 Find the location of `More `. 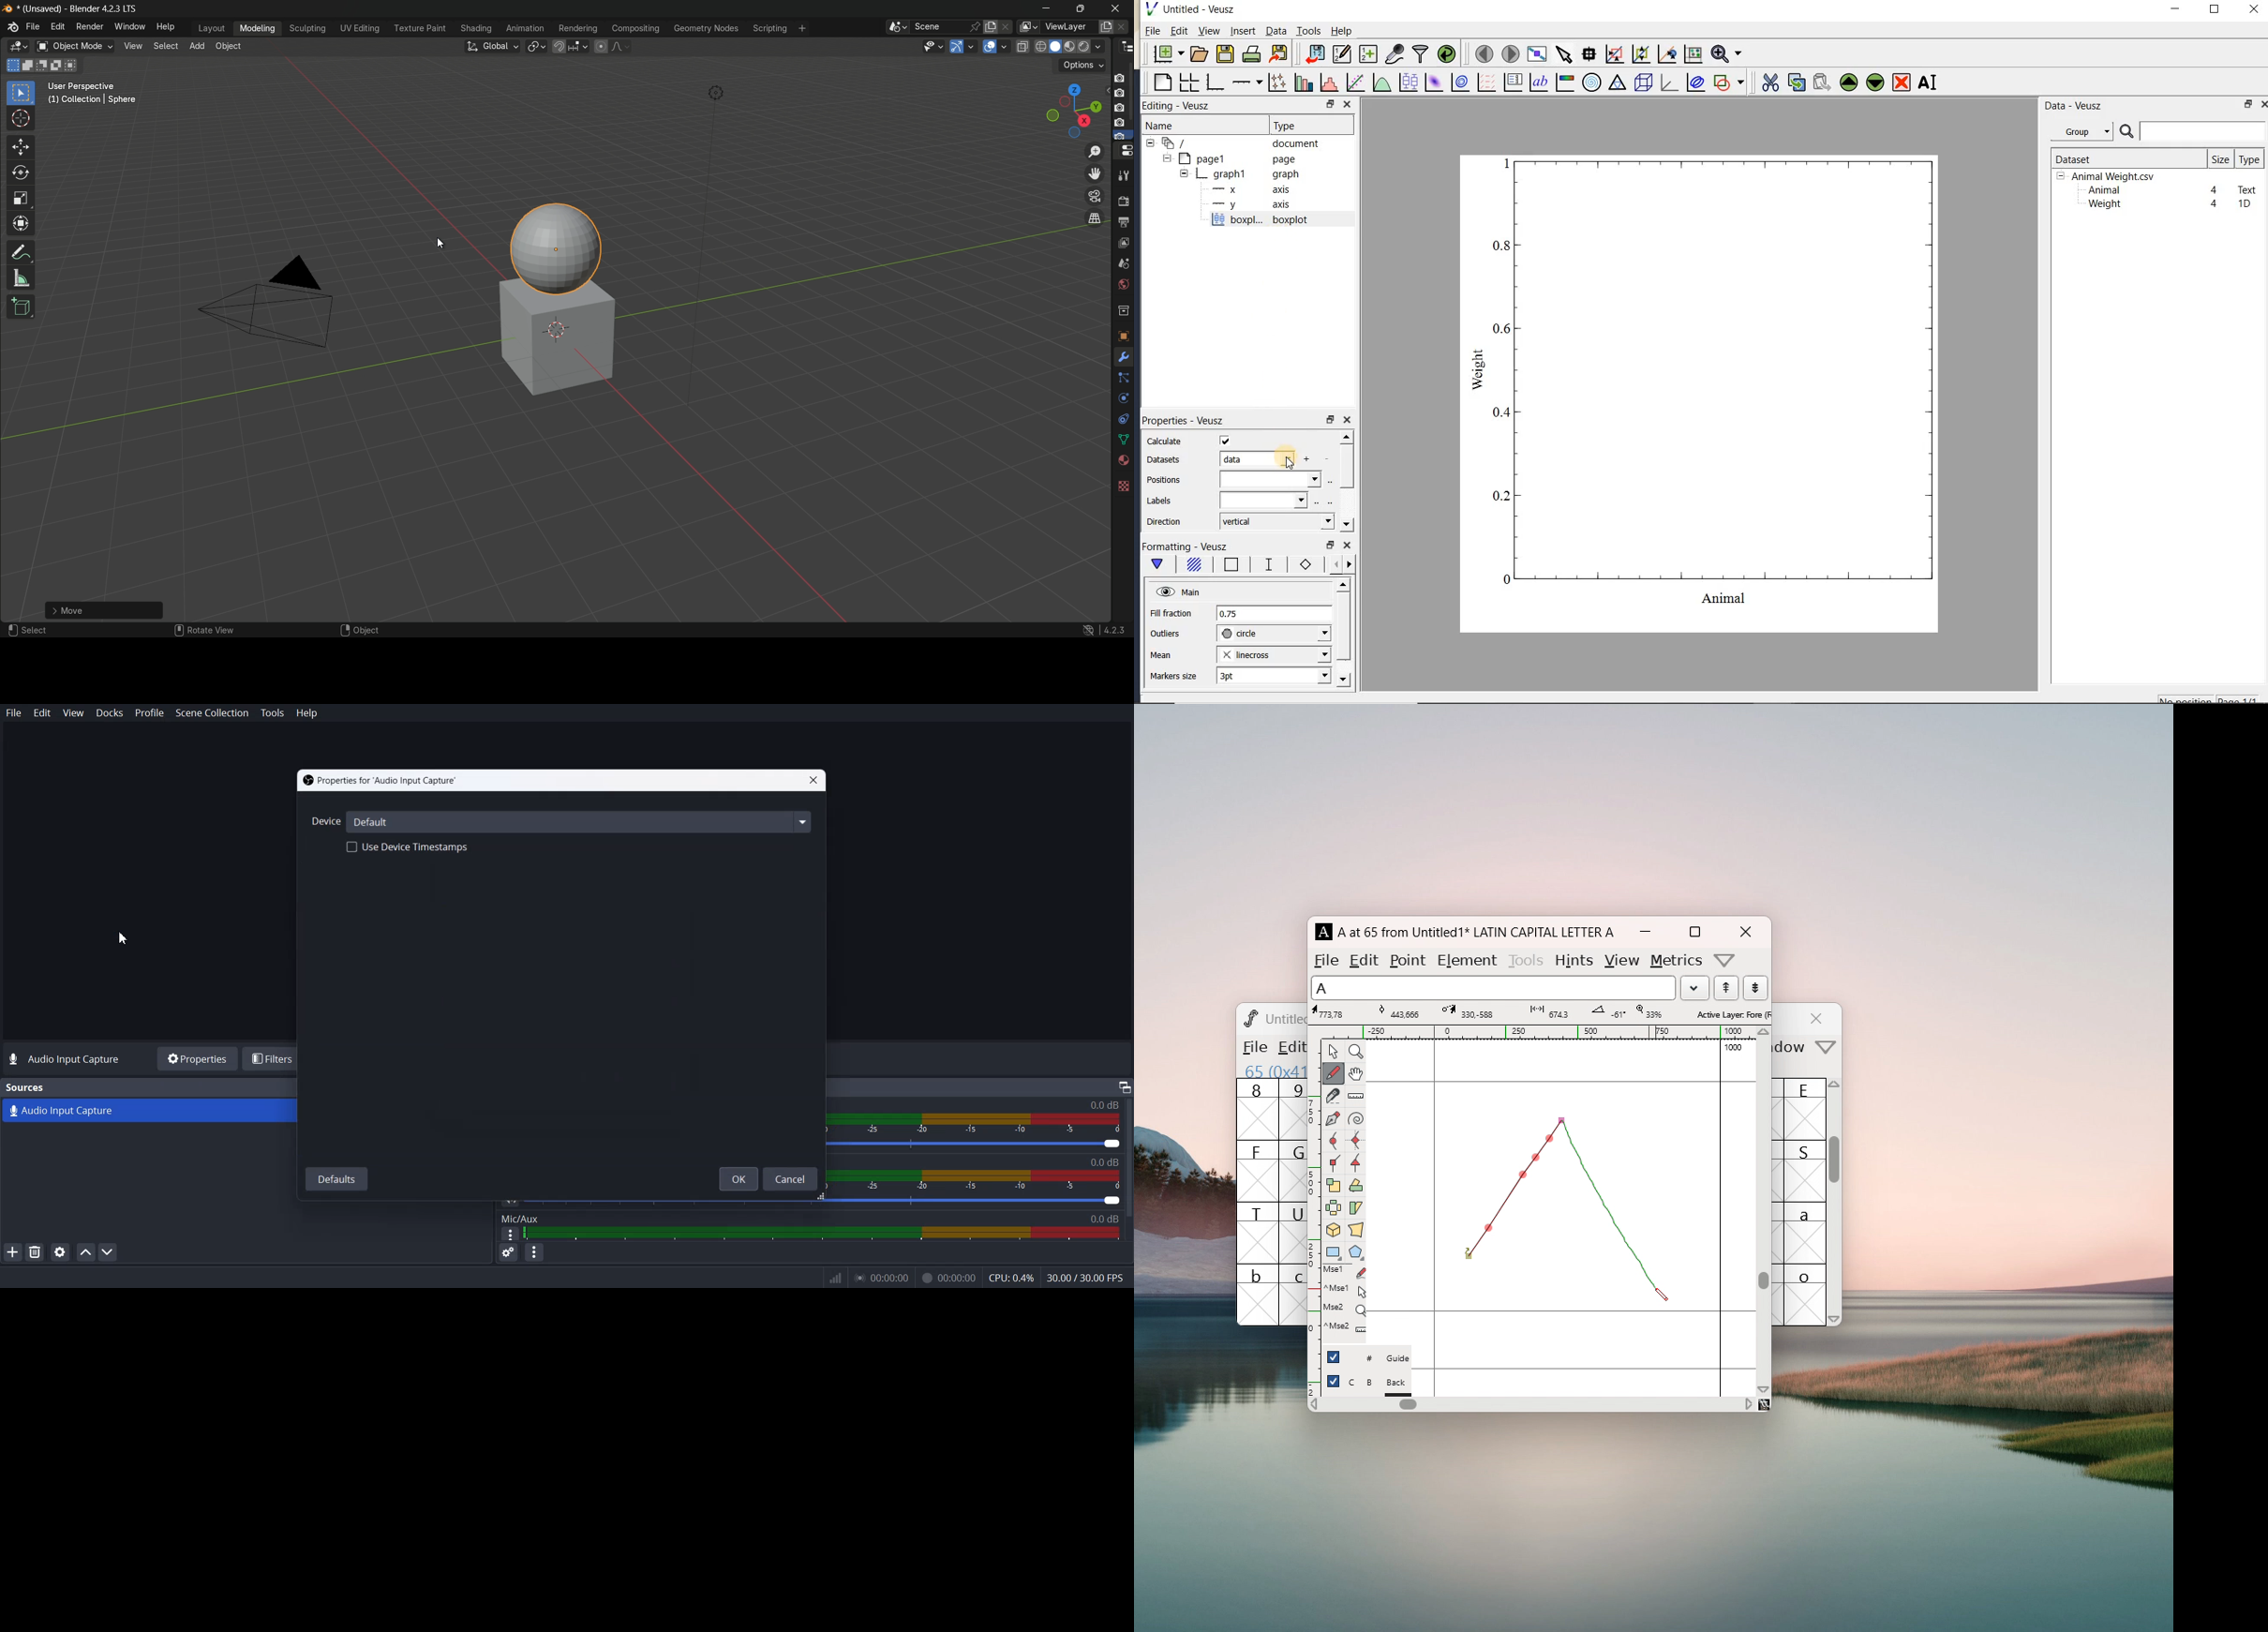

More  is located at coordinates (510, 1236).